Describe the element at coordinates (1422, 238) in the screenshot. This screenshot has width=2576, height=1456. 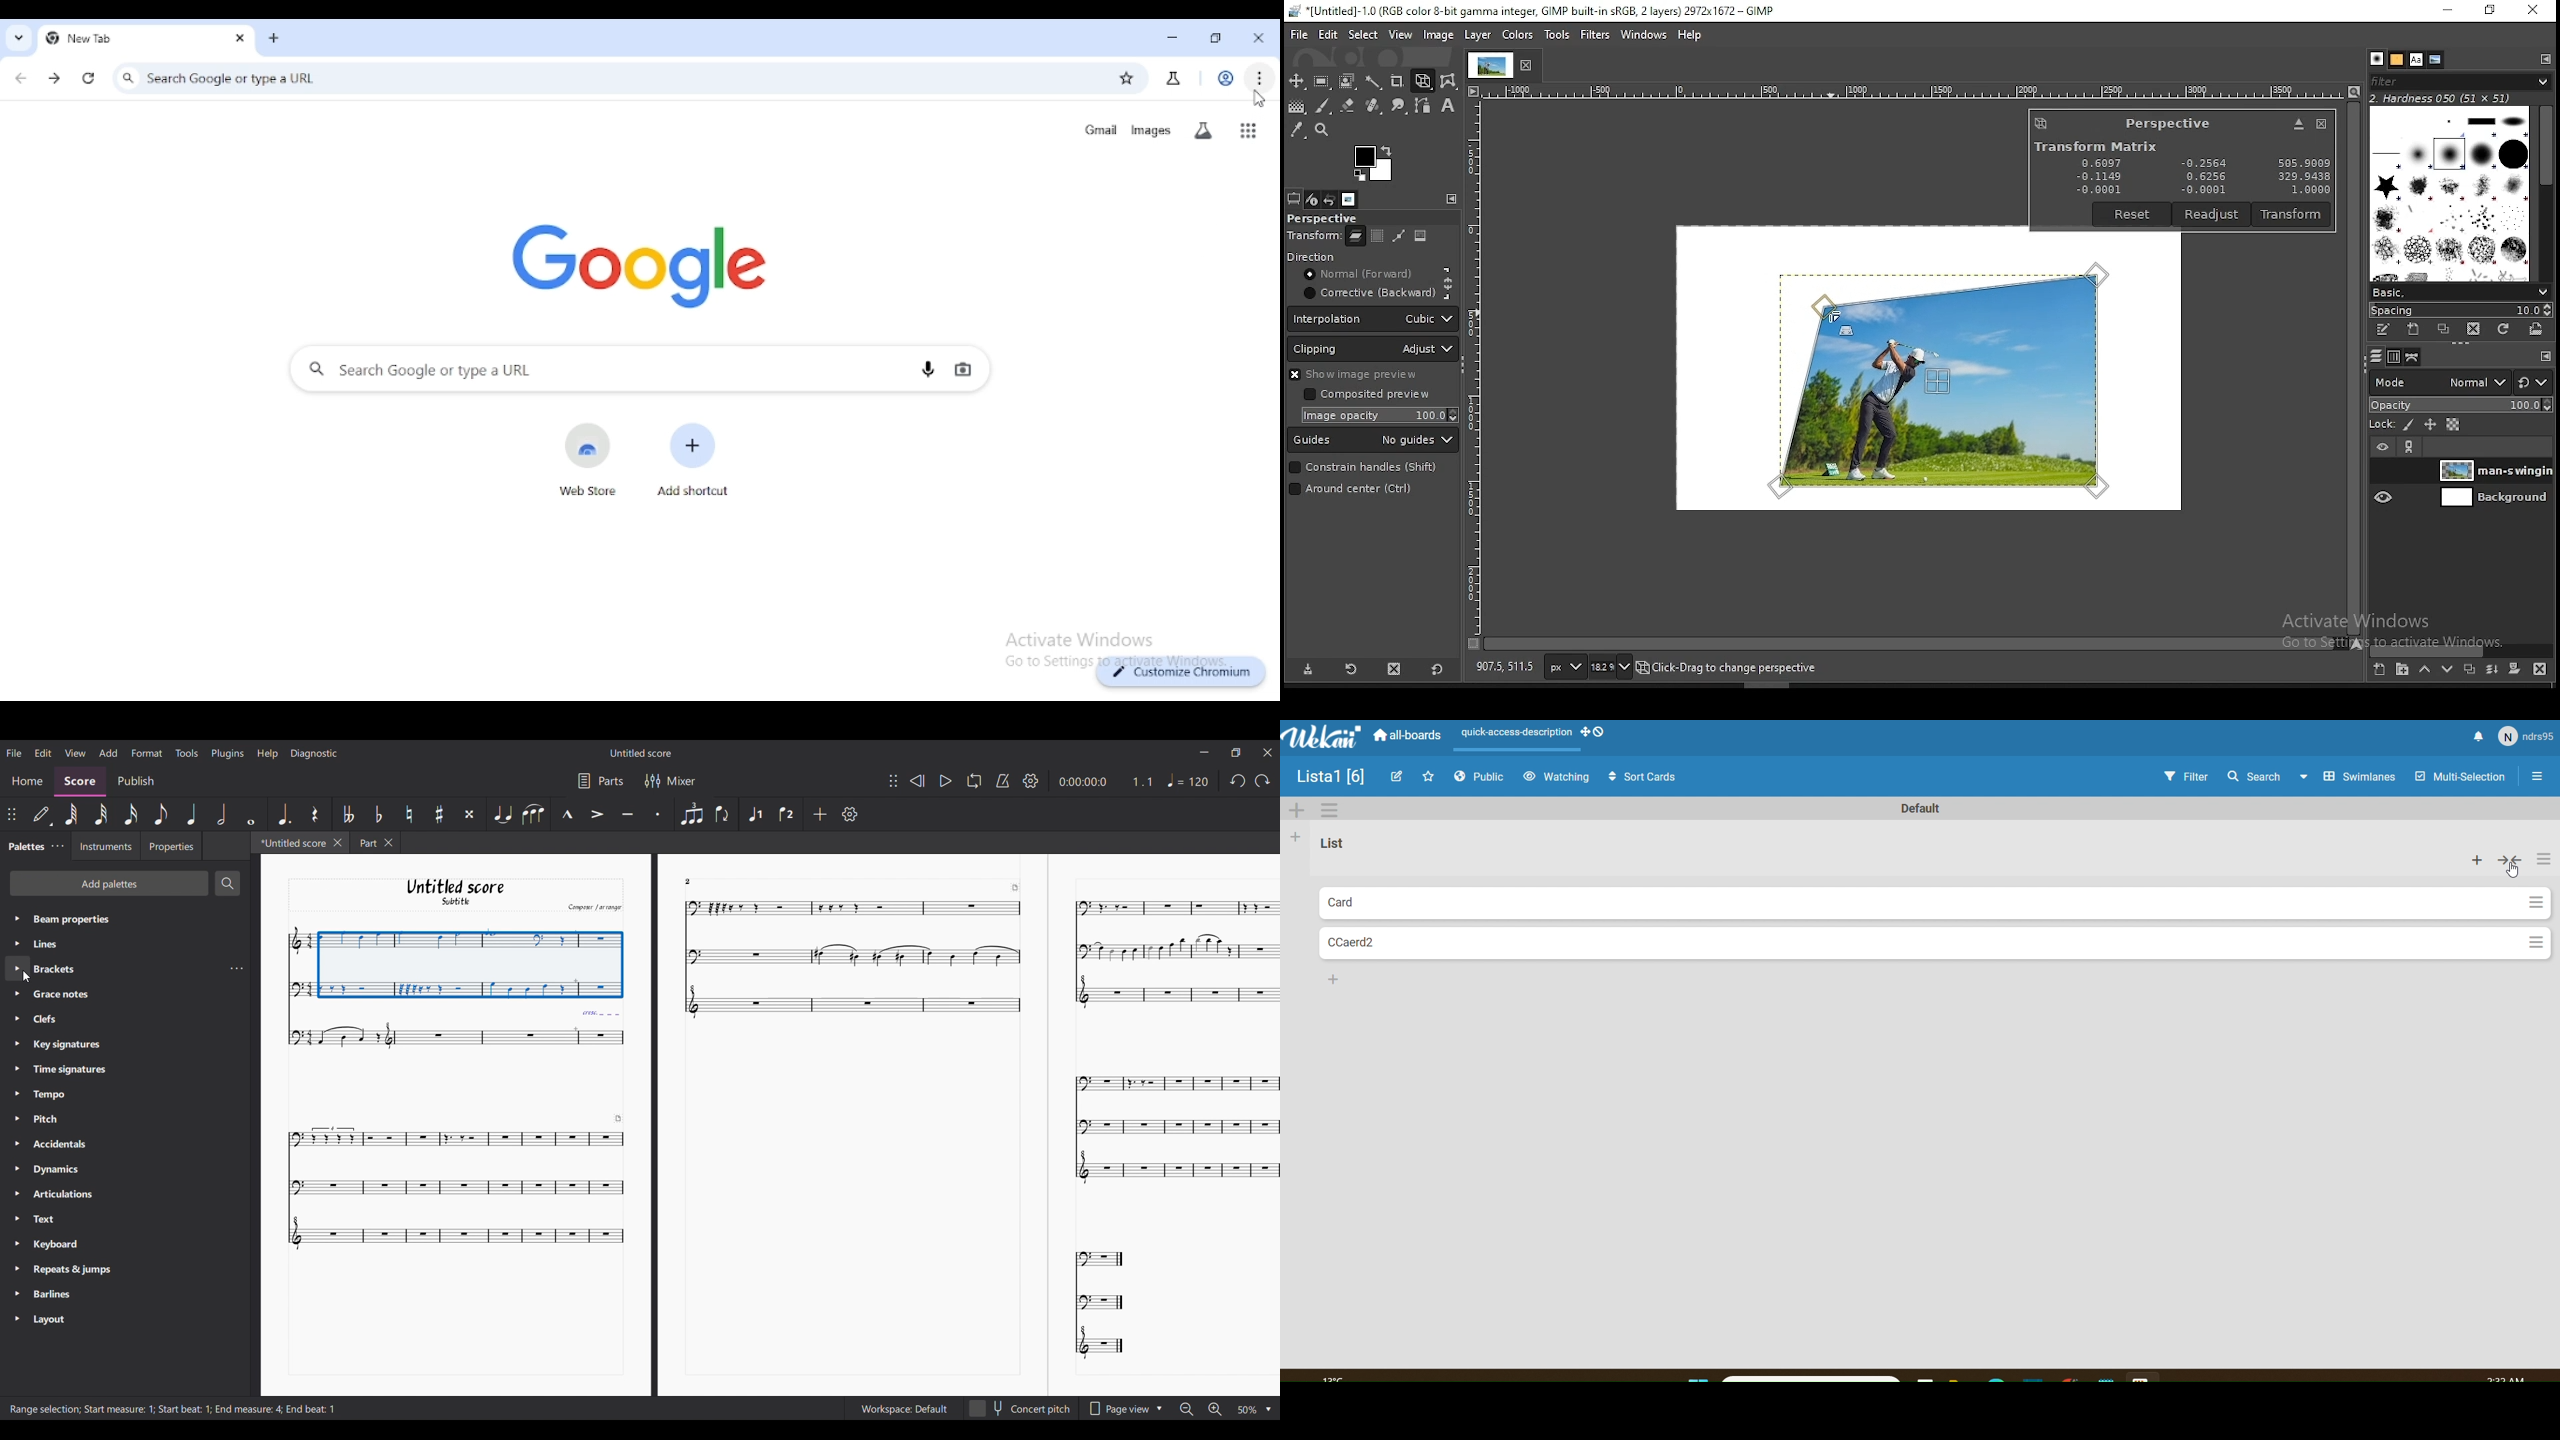
I see `image` at that location.